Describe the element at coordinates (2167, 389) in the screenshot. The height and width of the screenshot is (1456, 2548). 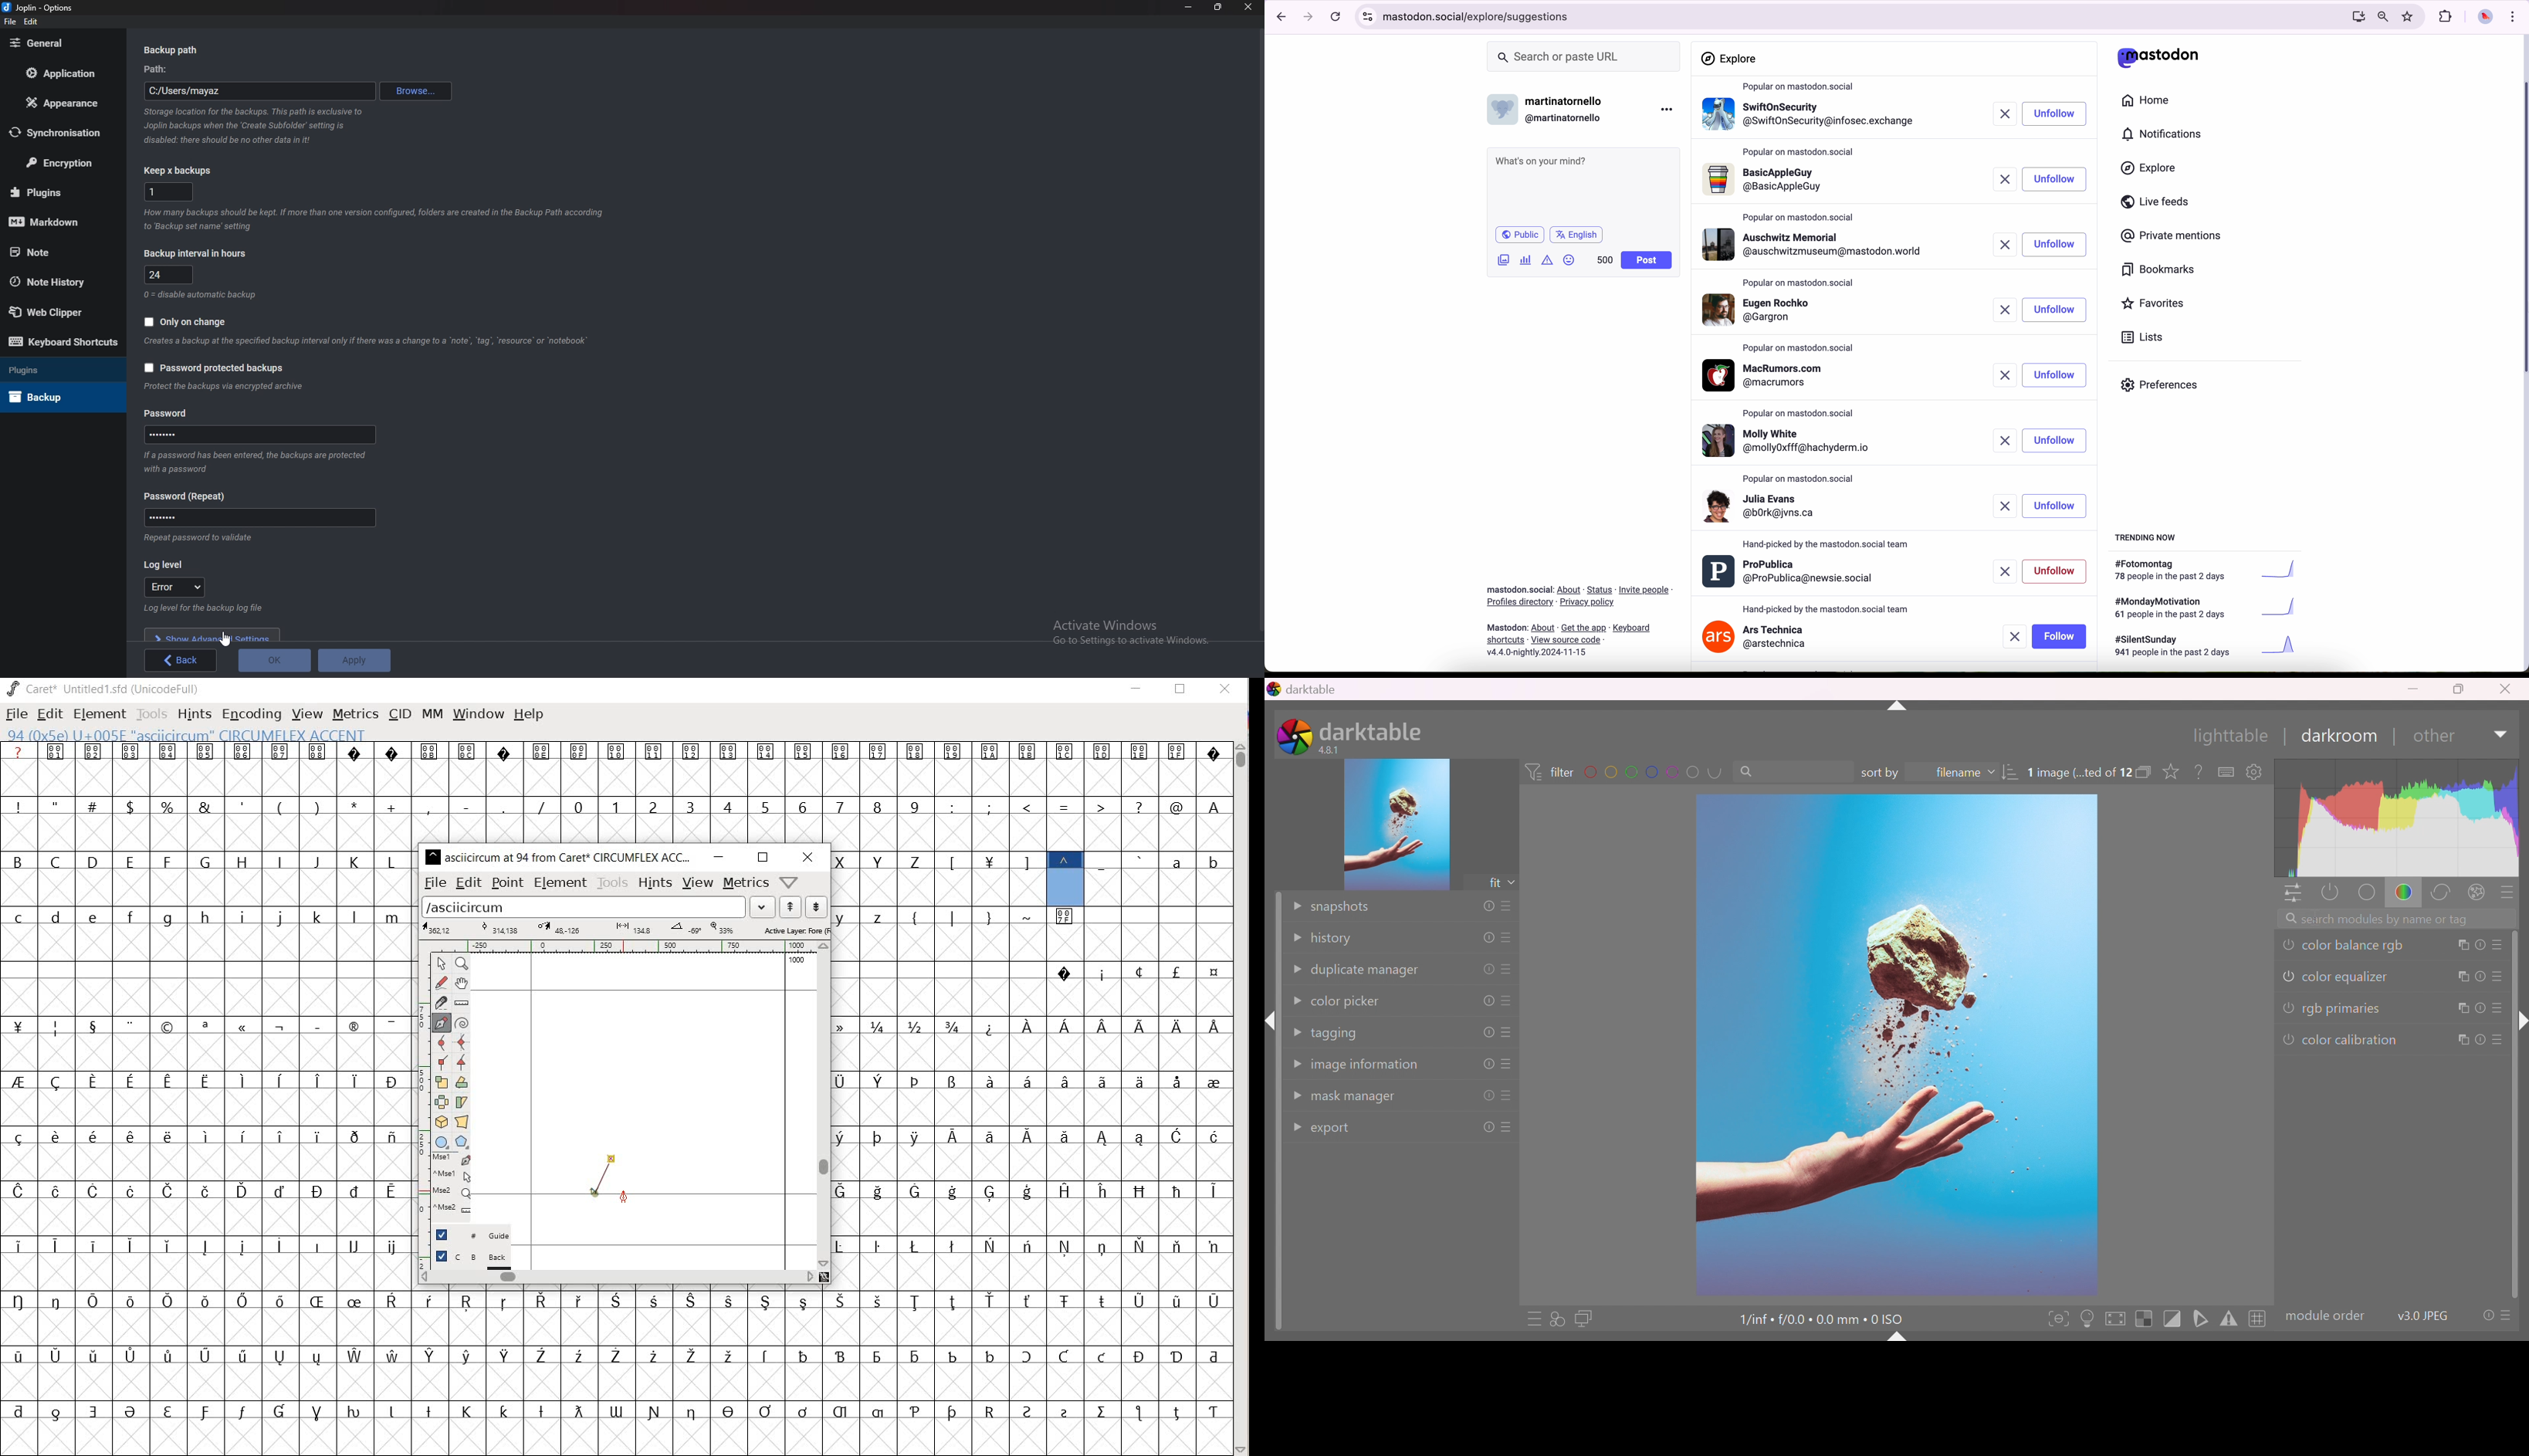
I see `preferences` at that location.